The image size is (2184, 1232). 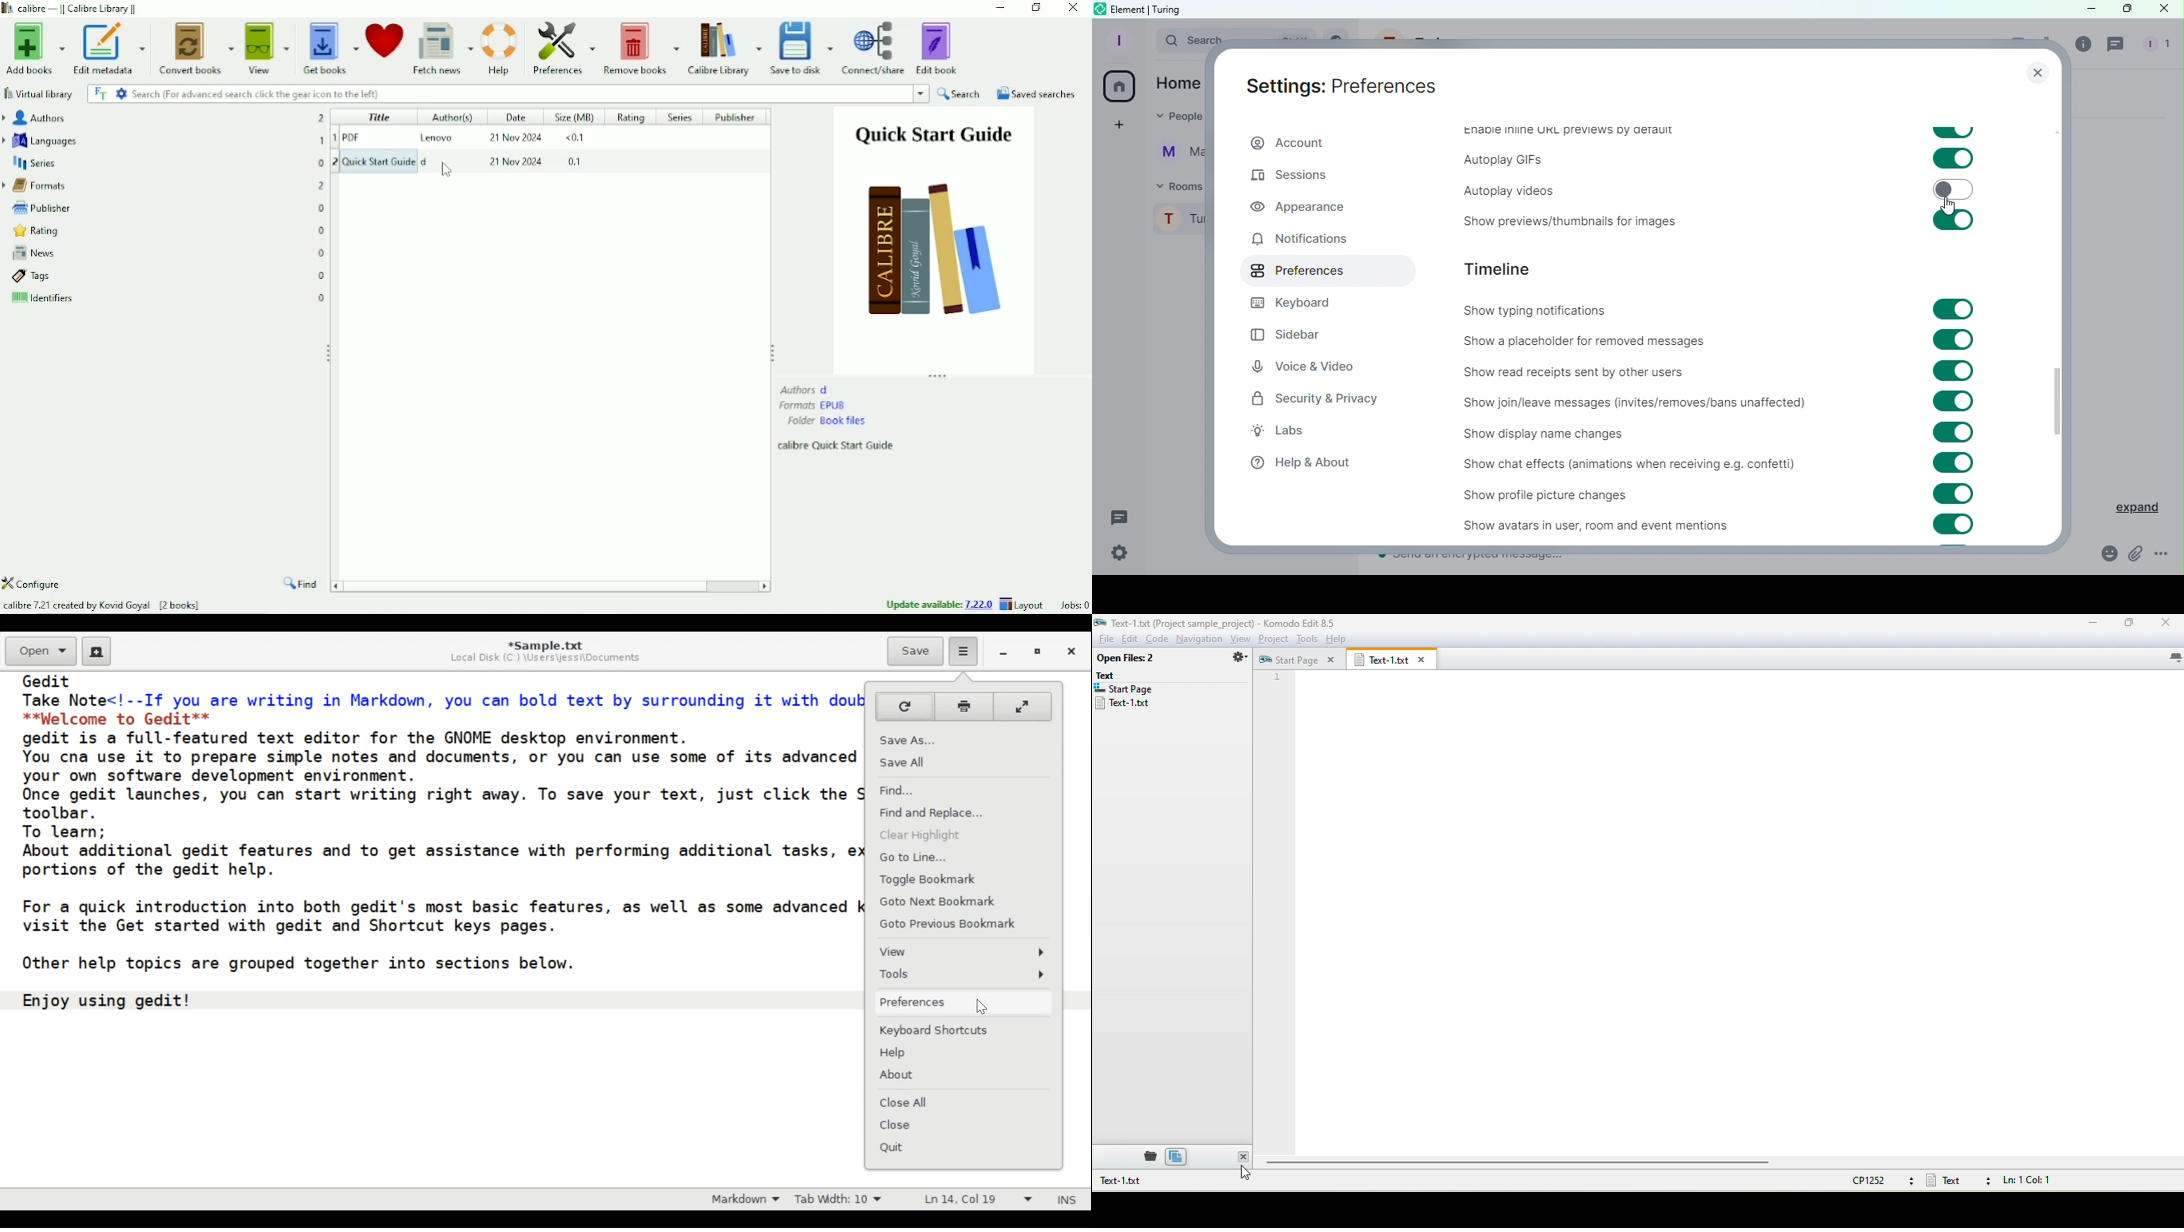 I want to click on Prefrences, so click(x=1325, y=272).